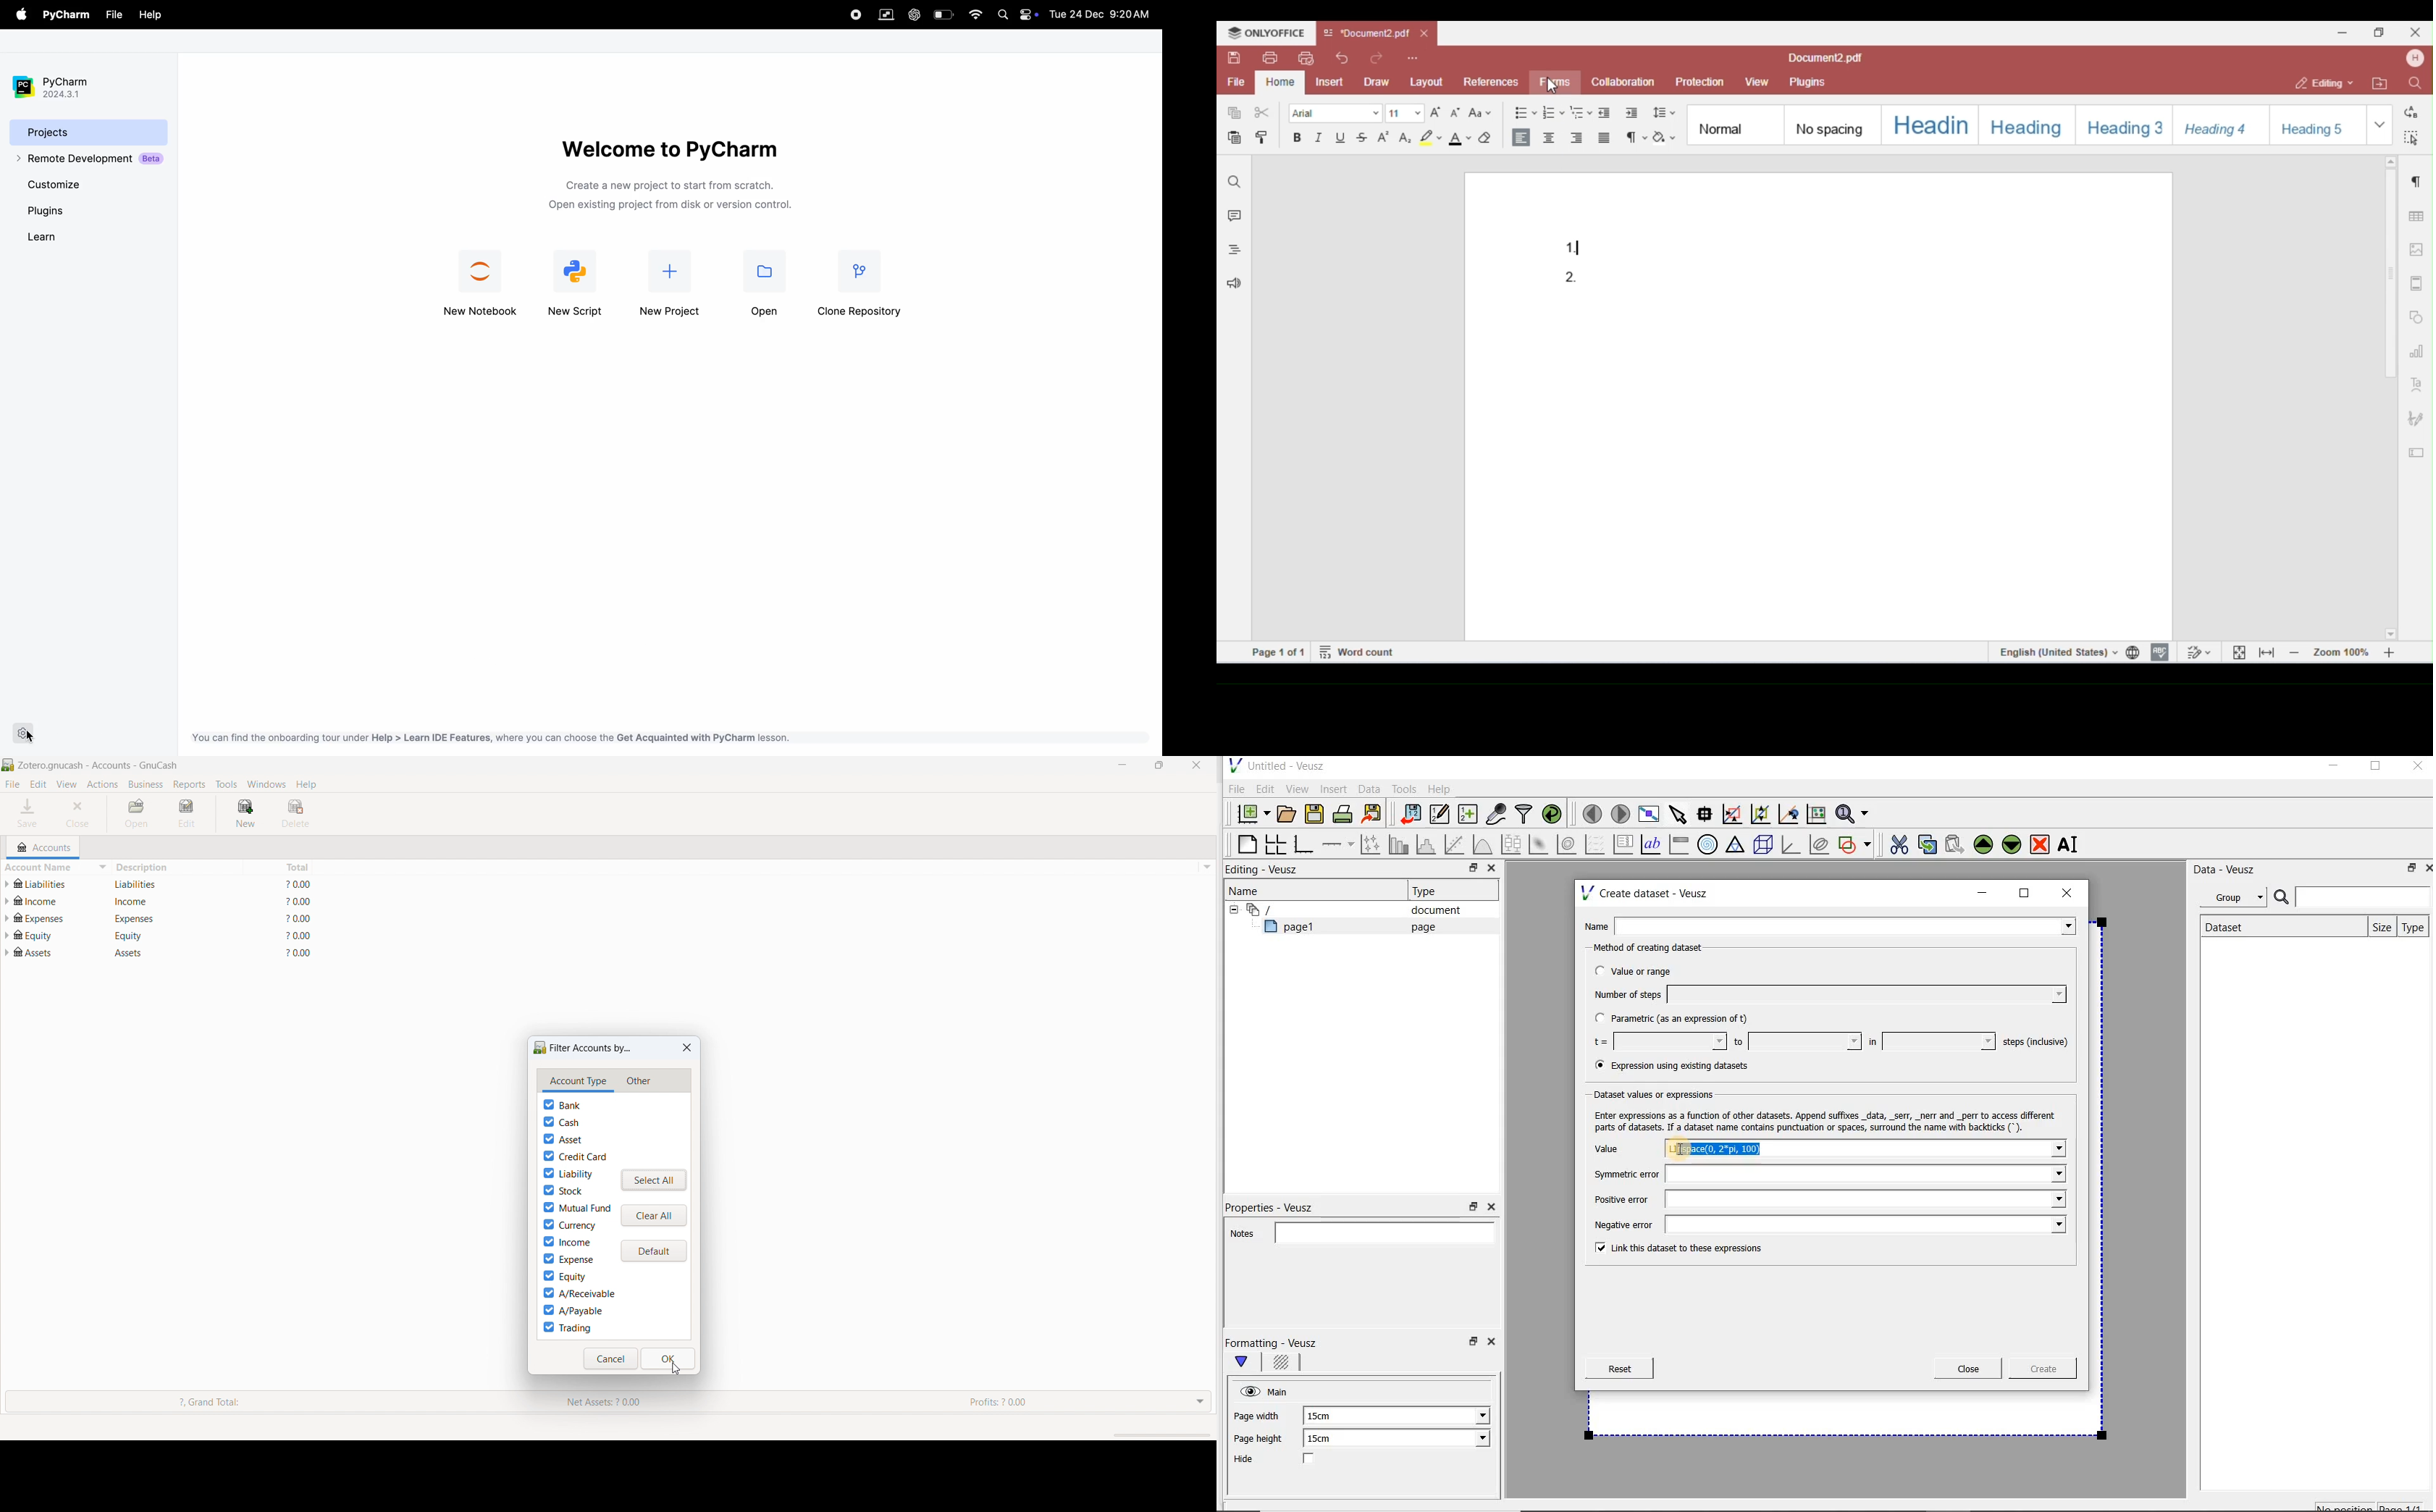 The height and width of the screenshot is (1512, 2436). What do you see at coordinates (244, 812) in the screenshot?
I see `new` at bounding box center [244, 812].